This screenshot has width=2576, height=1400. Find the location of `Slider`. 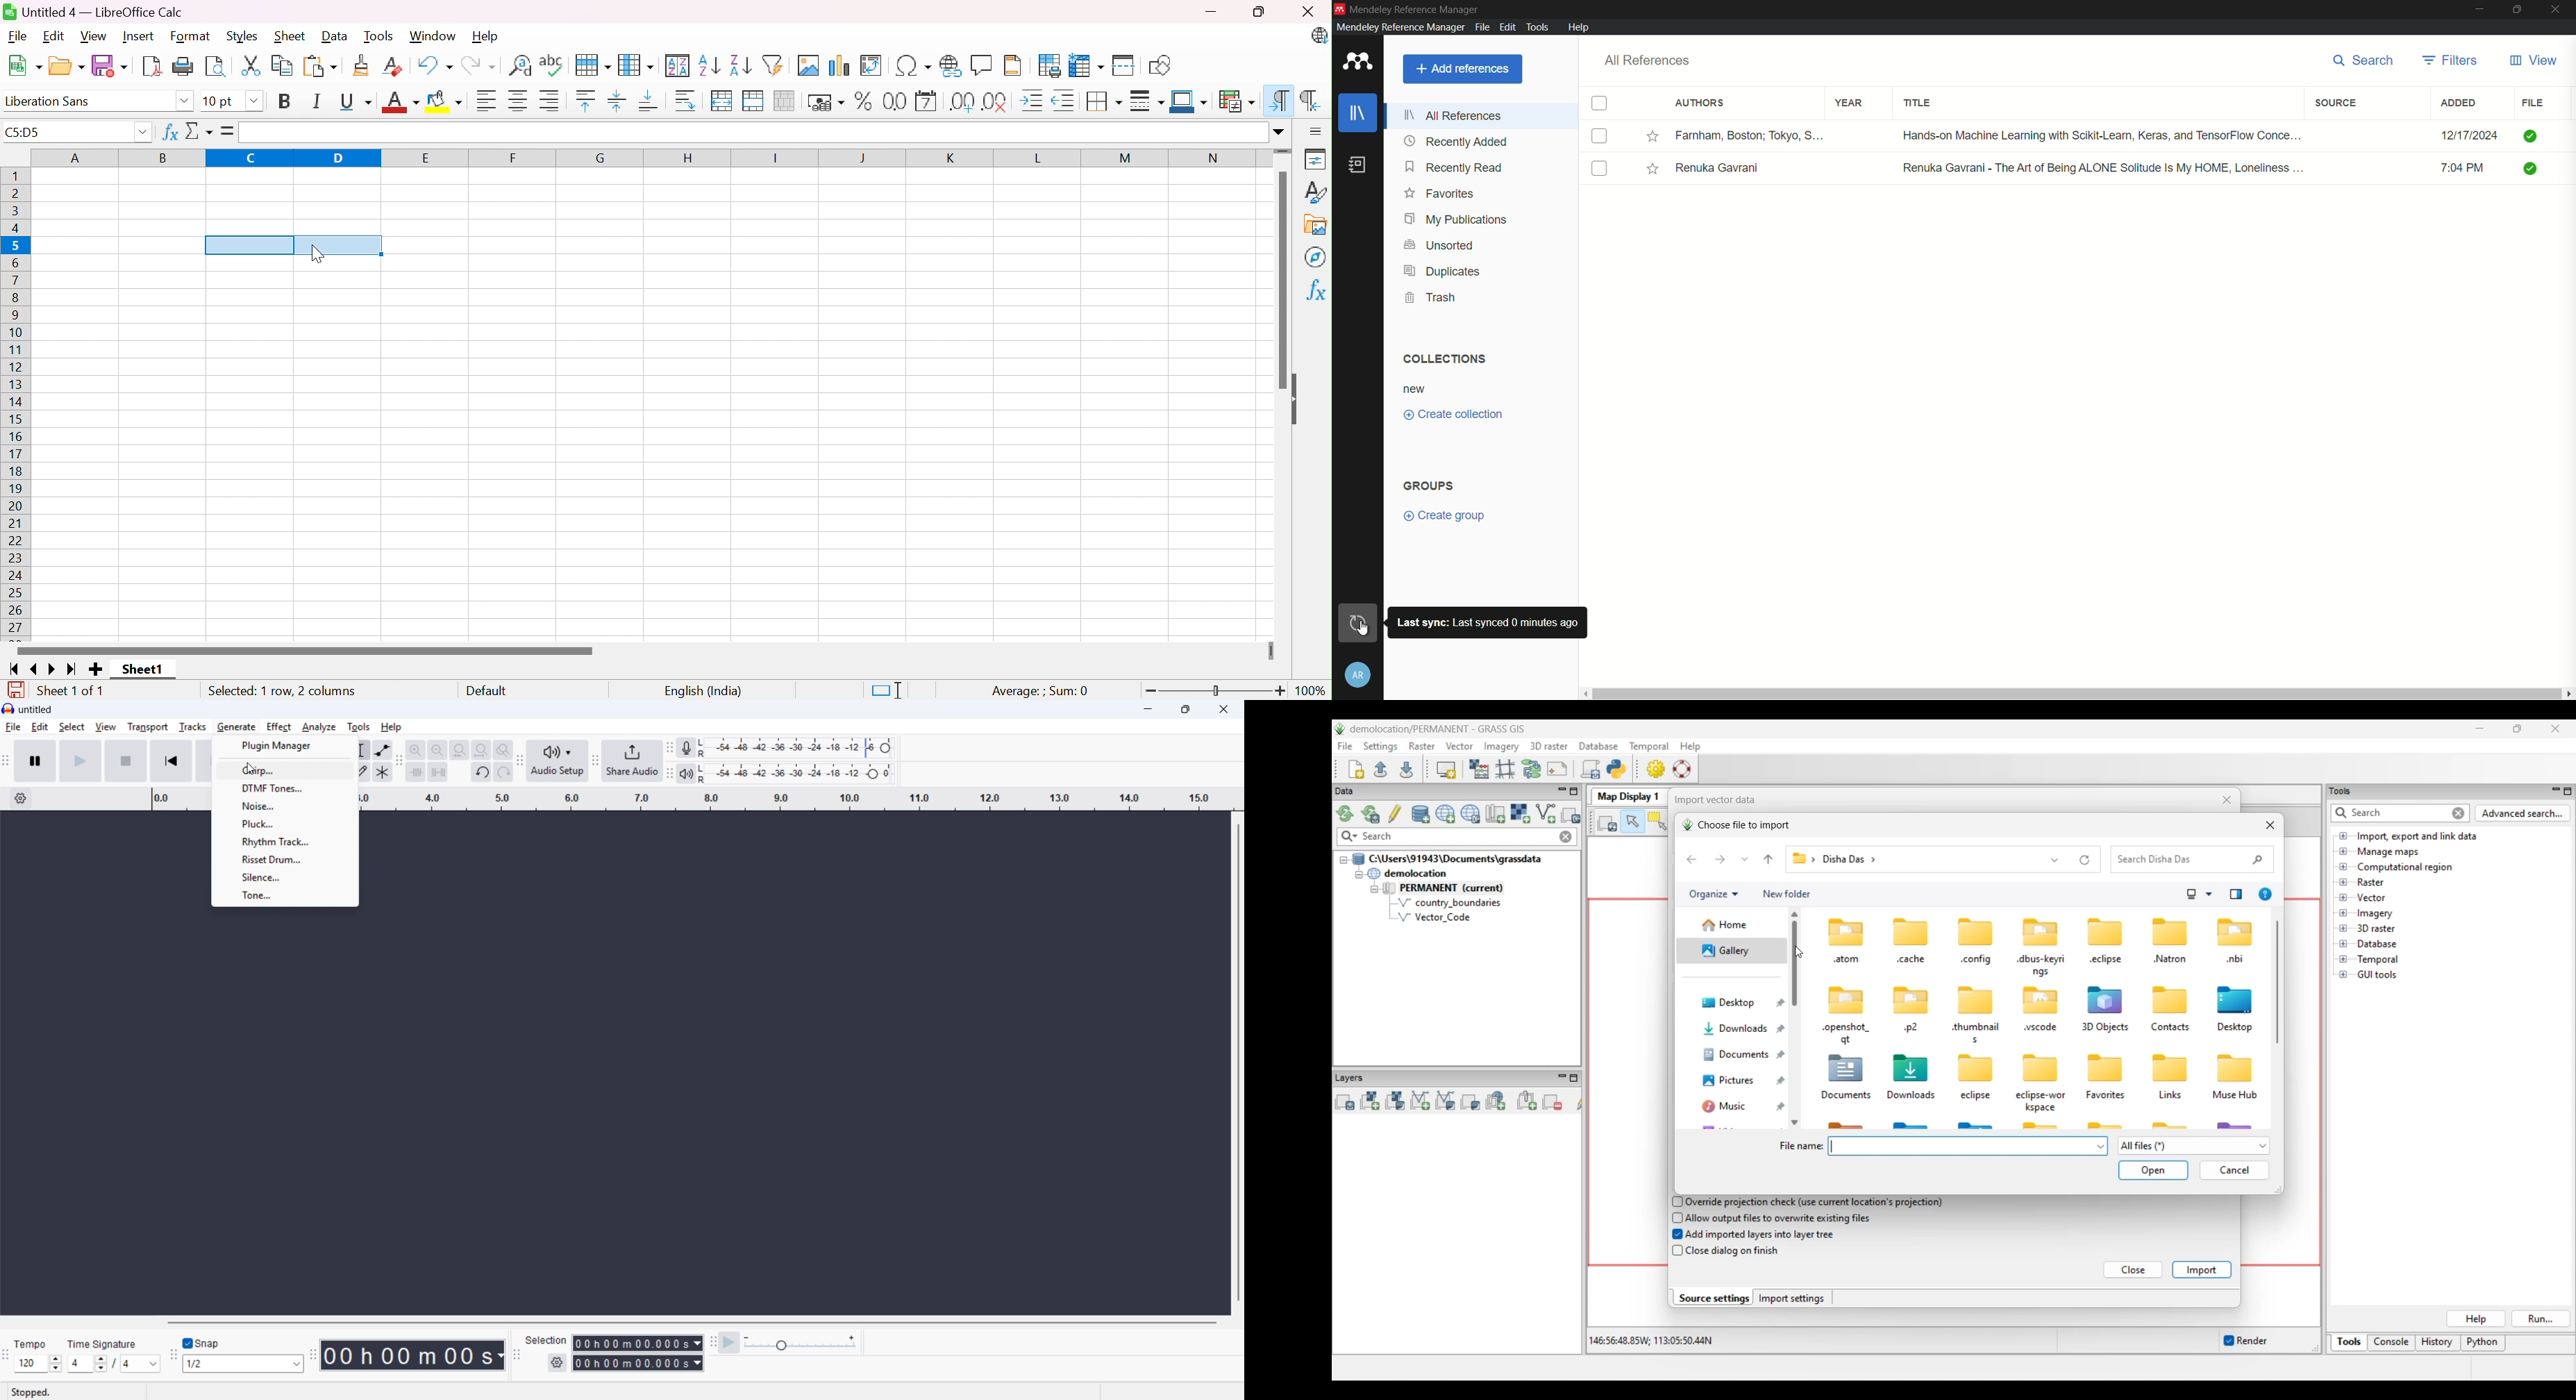

Slider is located at coordinates (1212, 690).